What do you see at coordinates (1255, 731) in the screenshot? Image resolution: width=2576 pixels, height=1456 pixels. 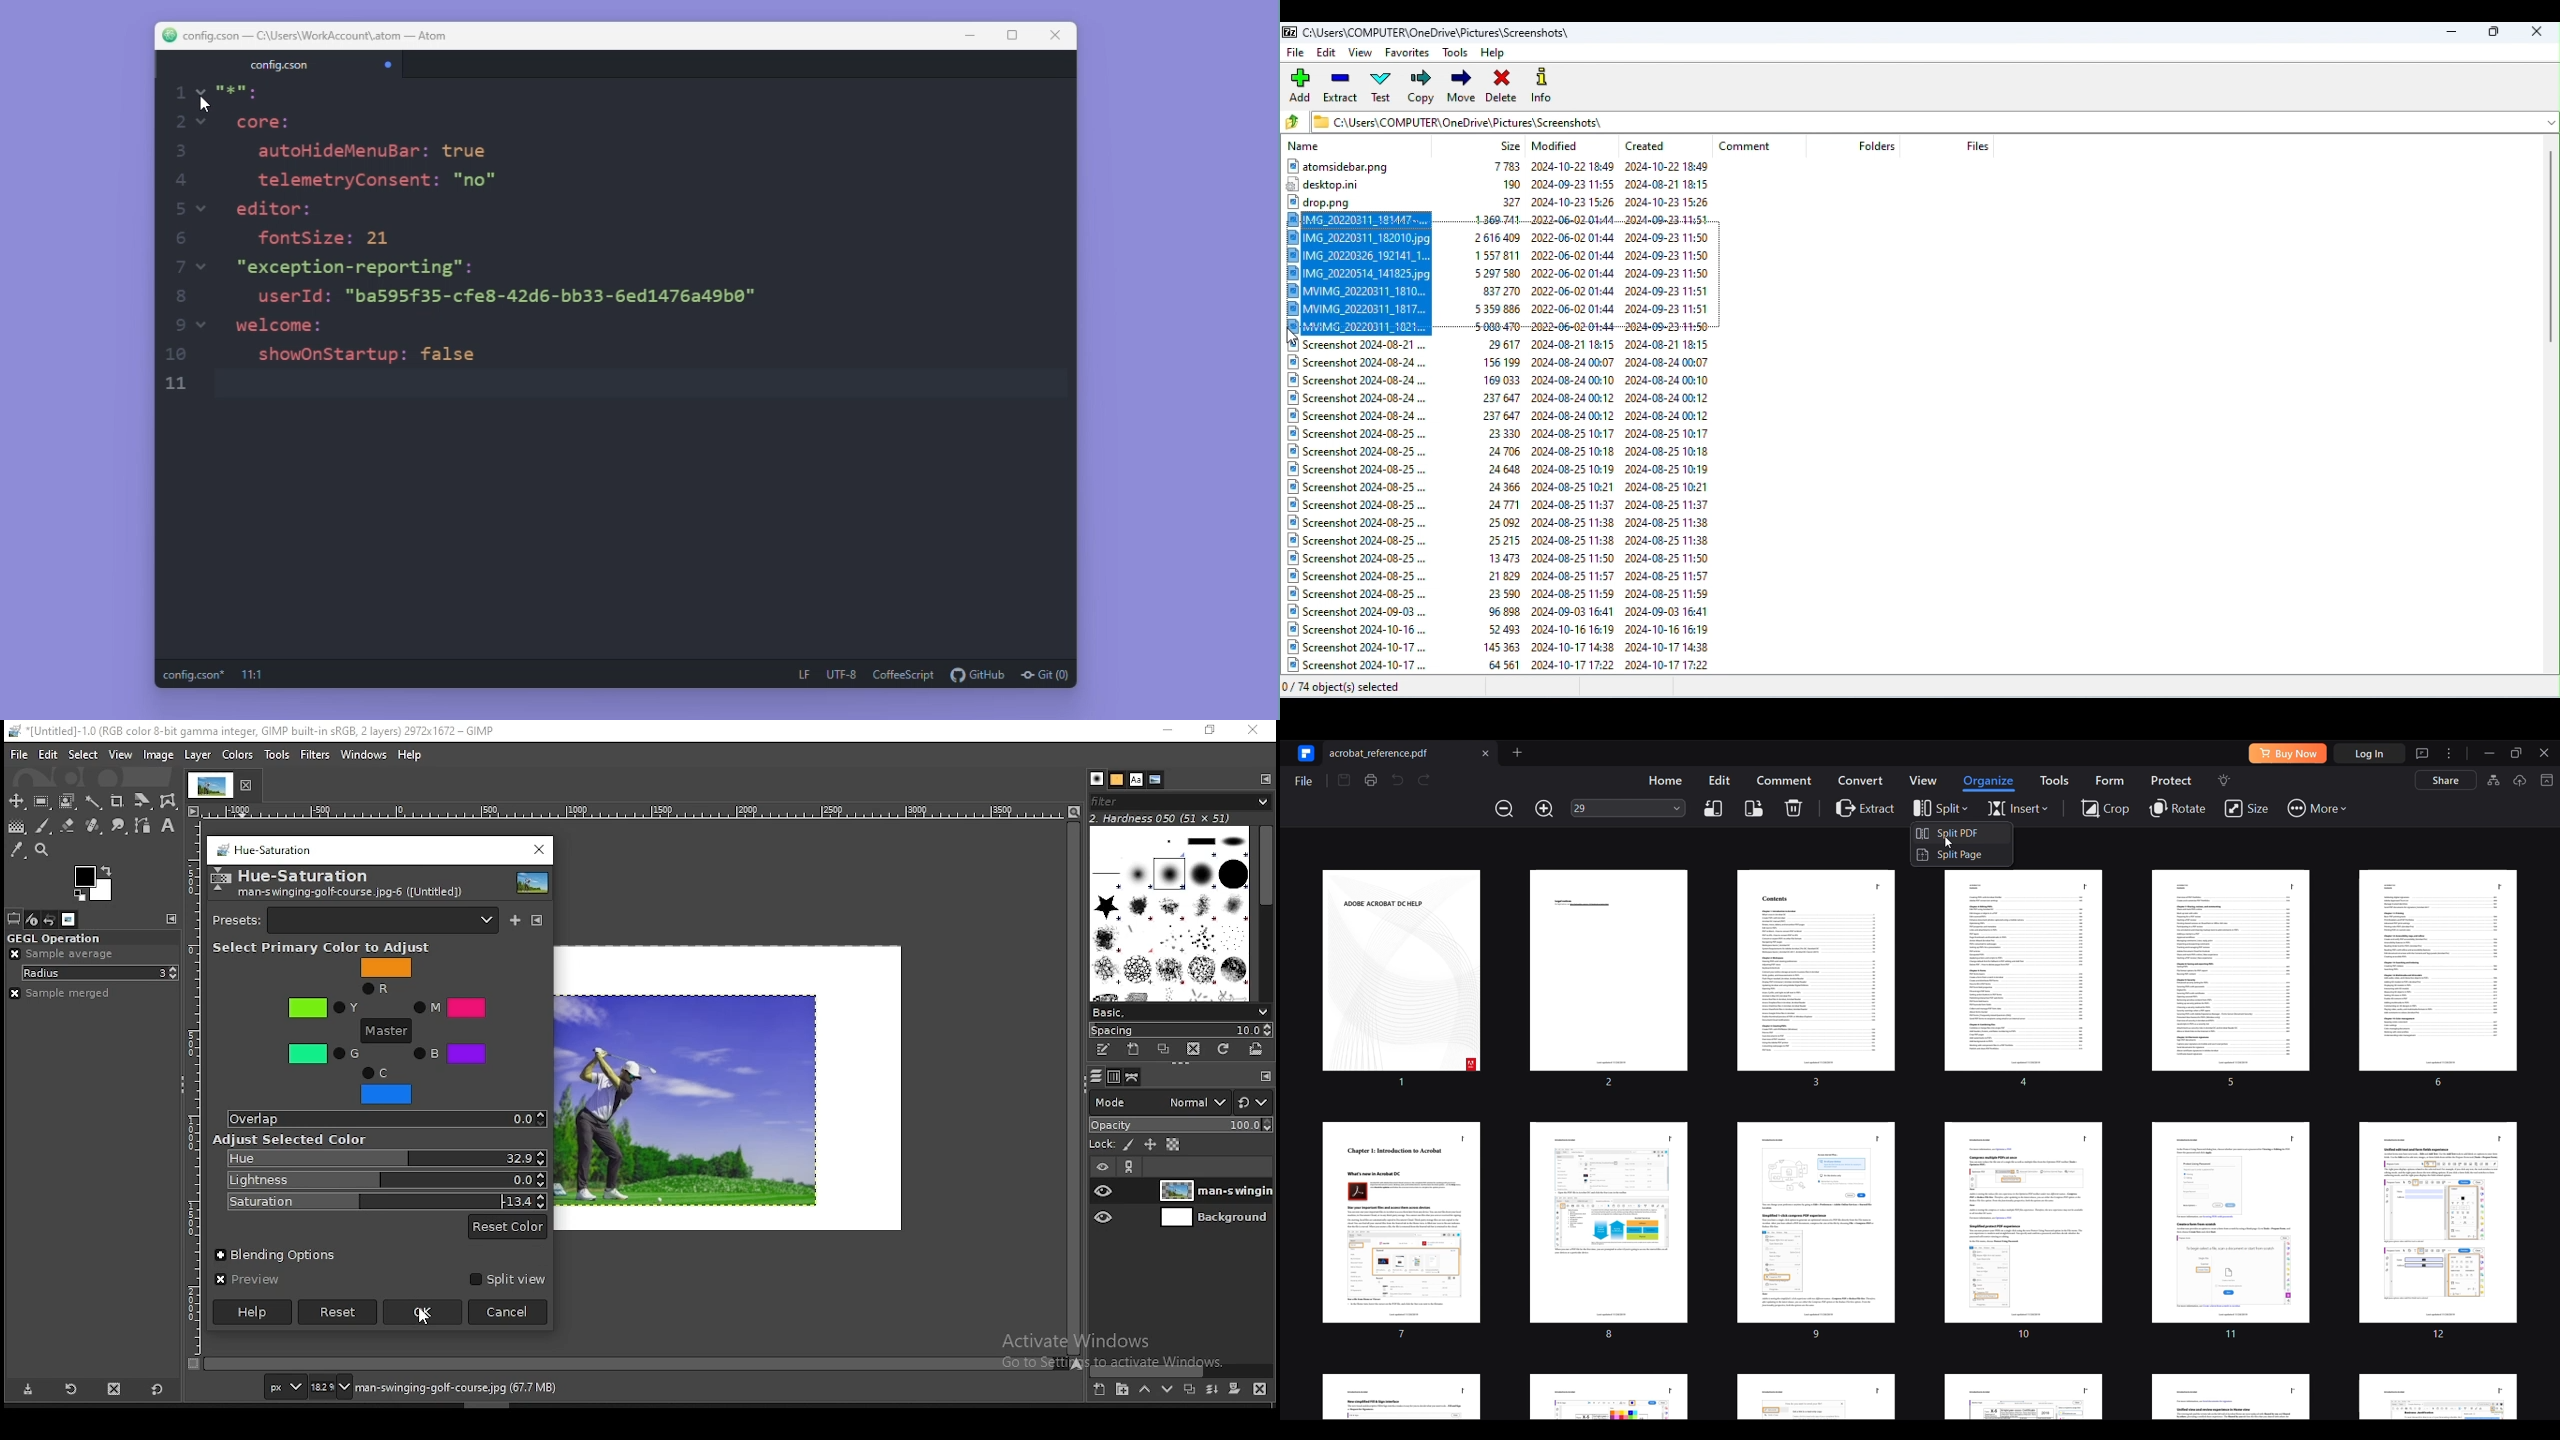 I see `close window` at bounding box center [1255, 731].